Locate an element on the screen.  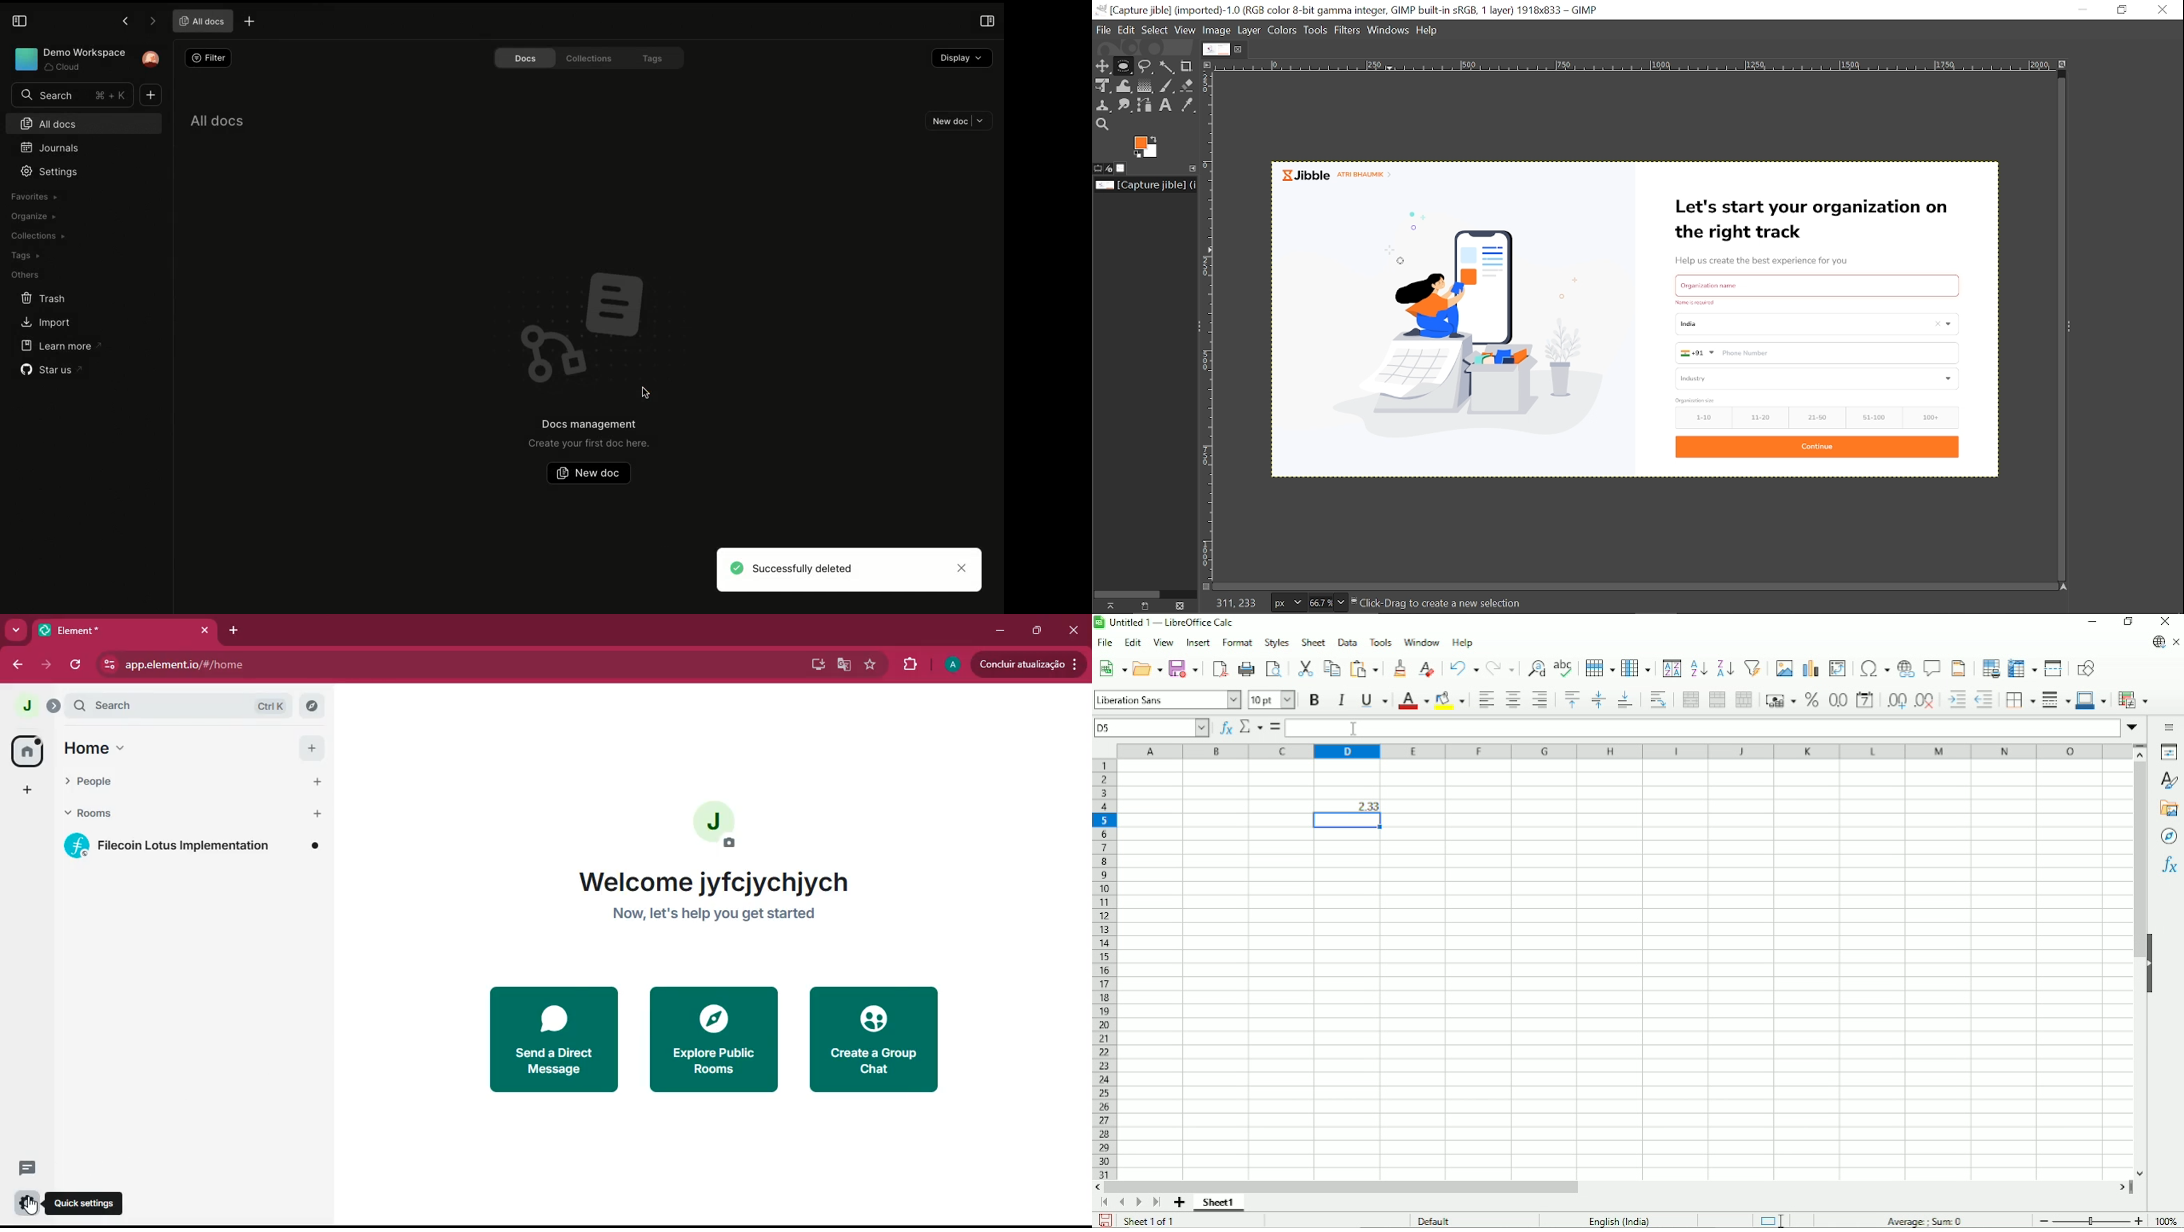
Cursor is located at coordinates (31, 1206).